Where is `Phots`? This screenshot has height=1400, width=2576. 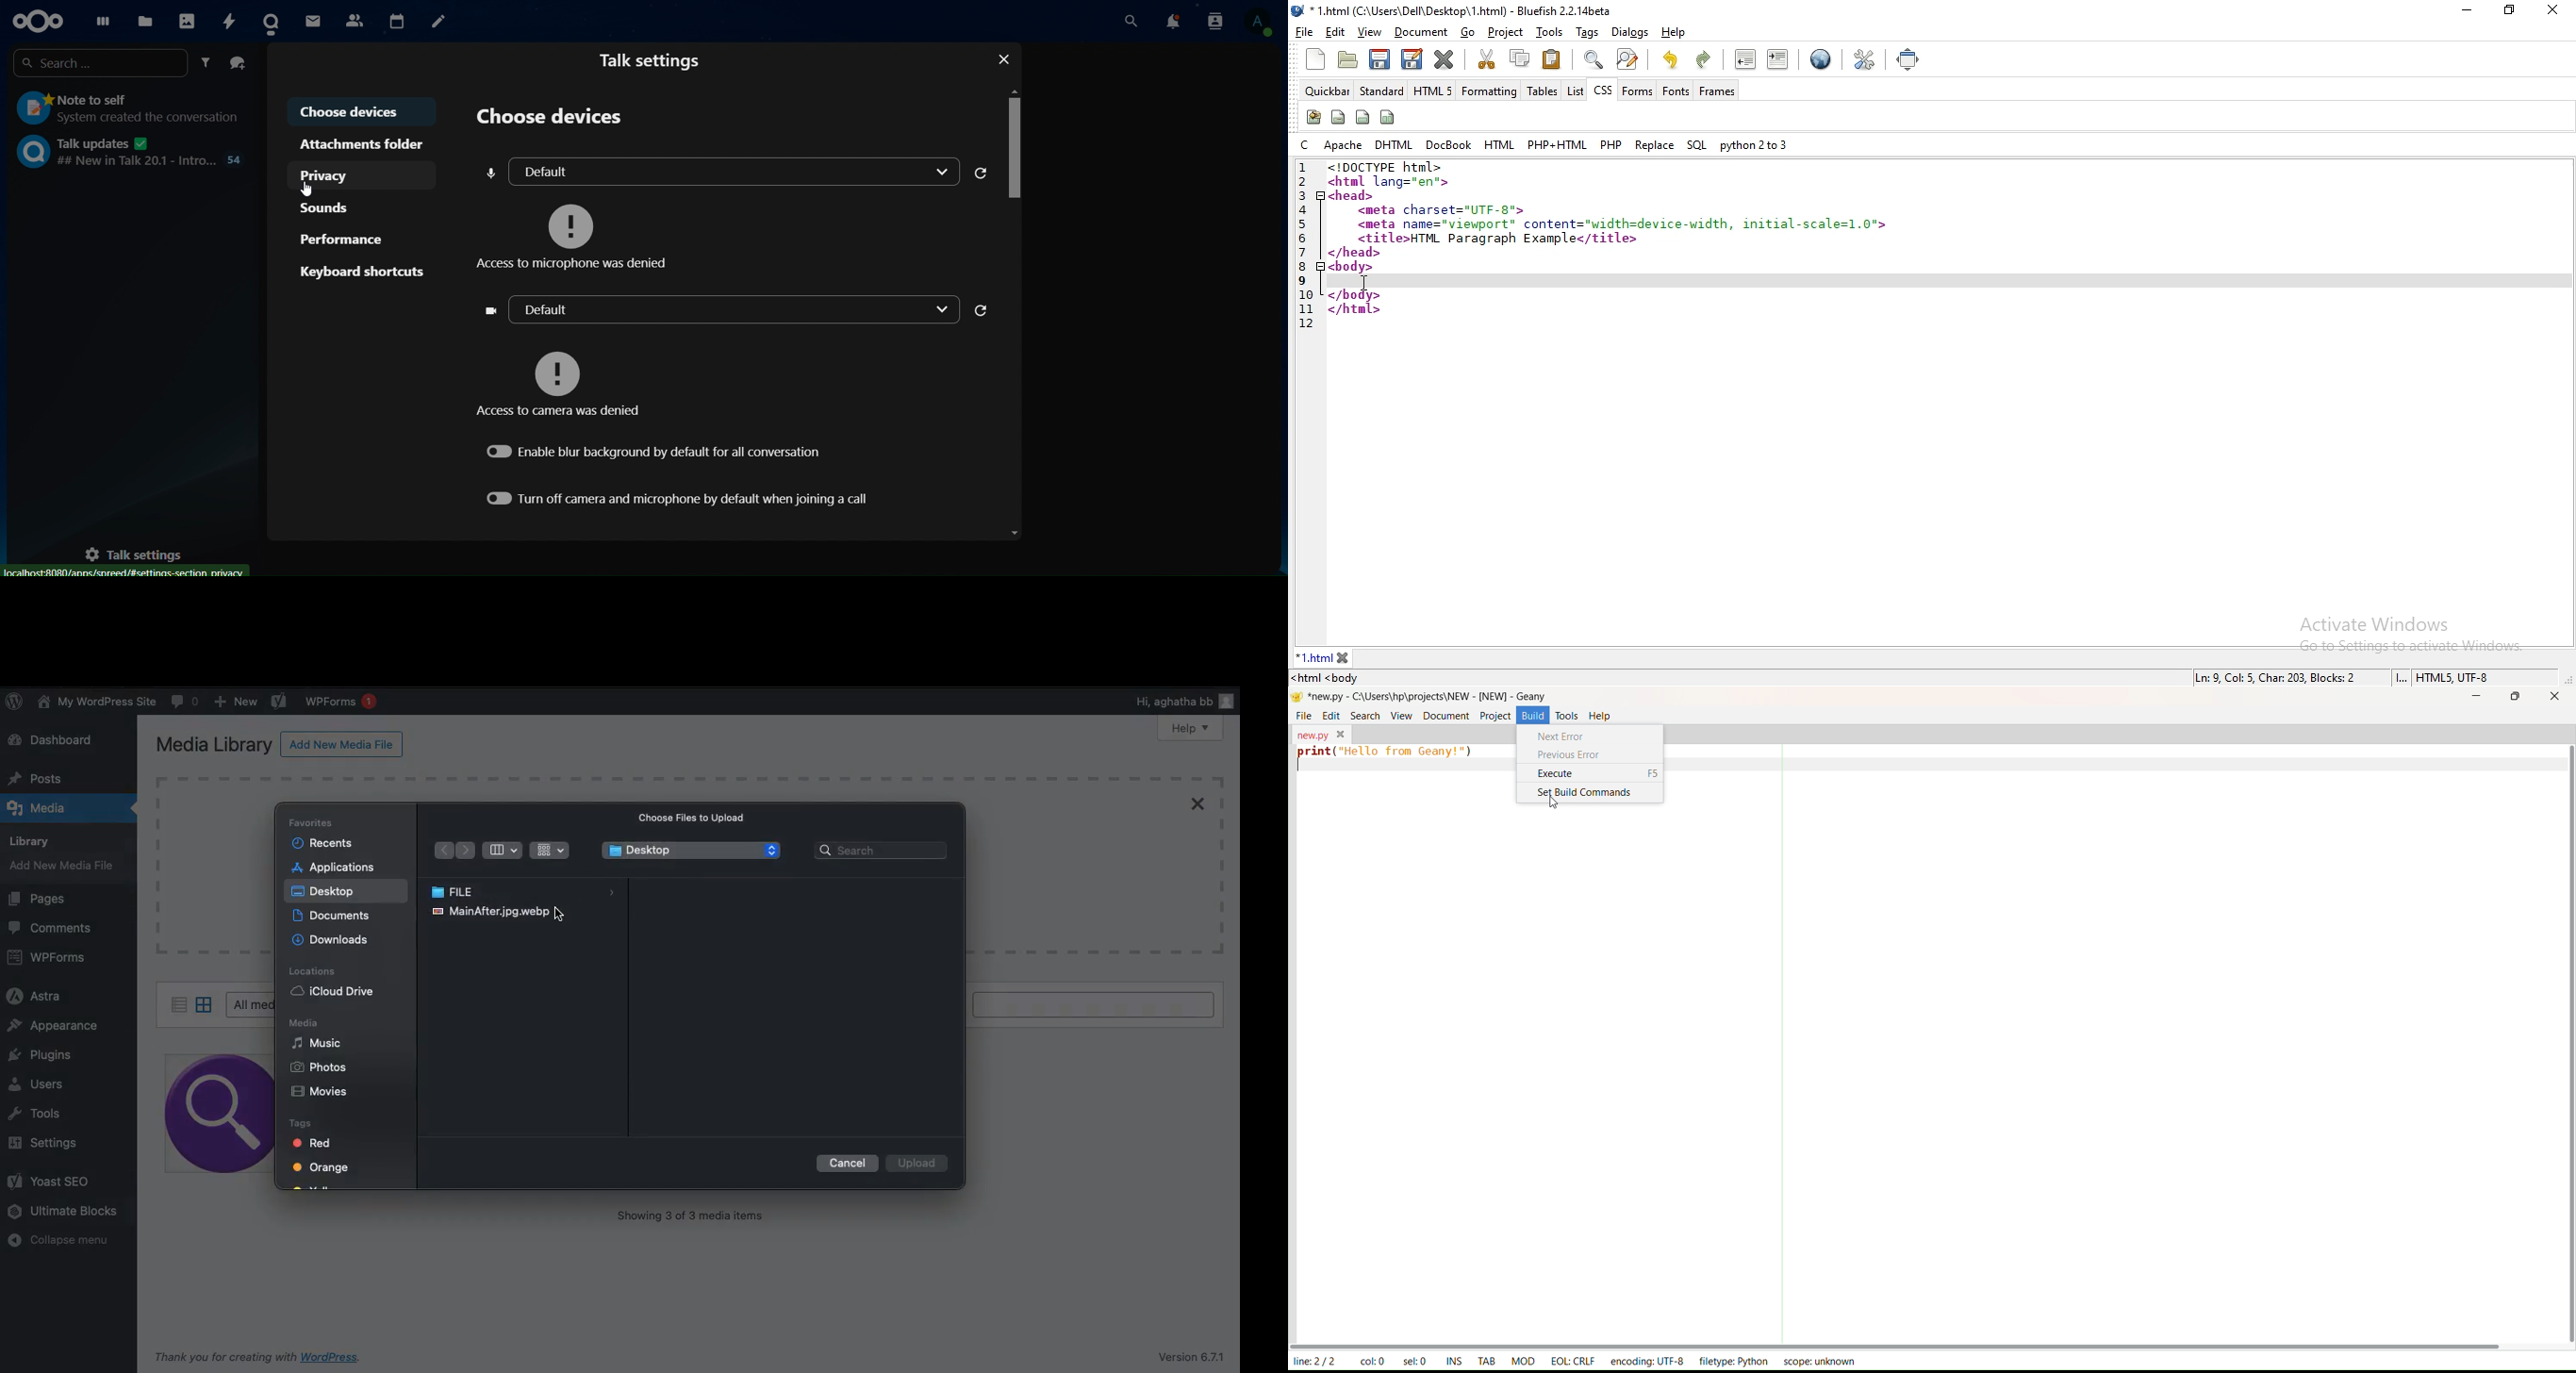
Phots is located at coordinates (321, 1068).